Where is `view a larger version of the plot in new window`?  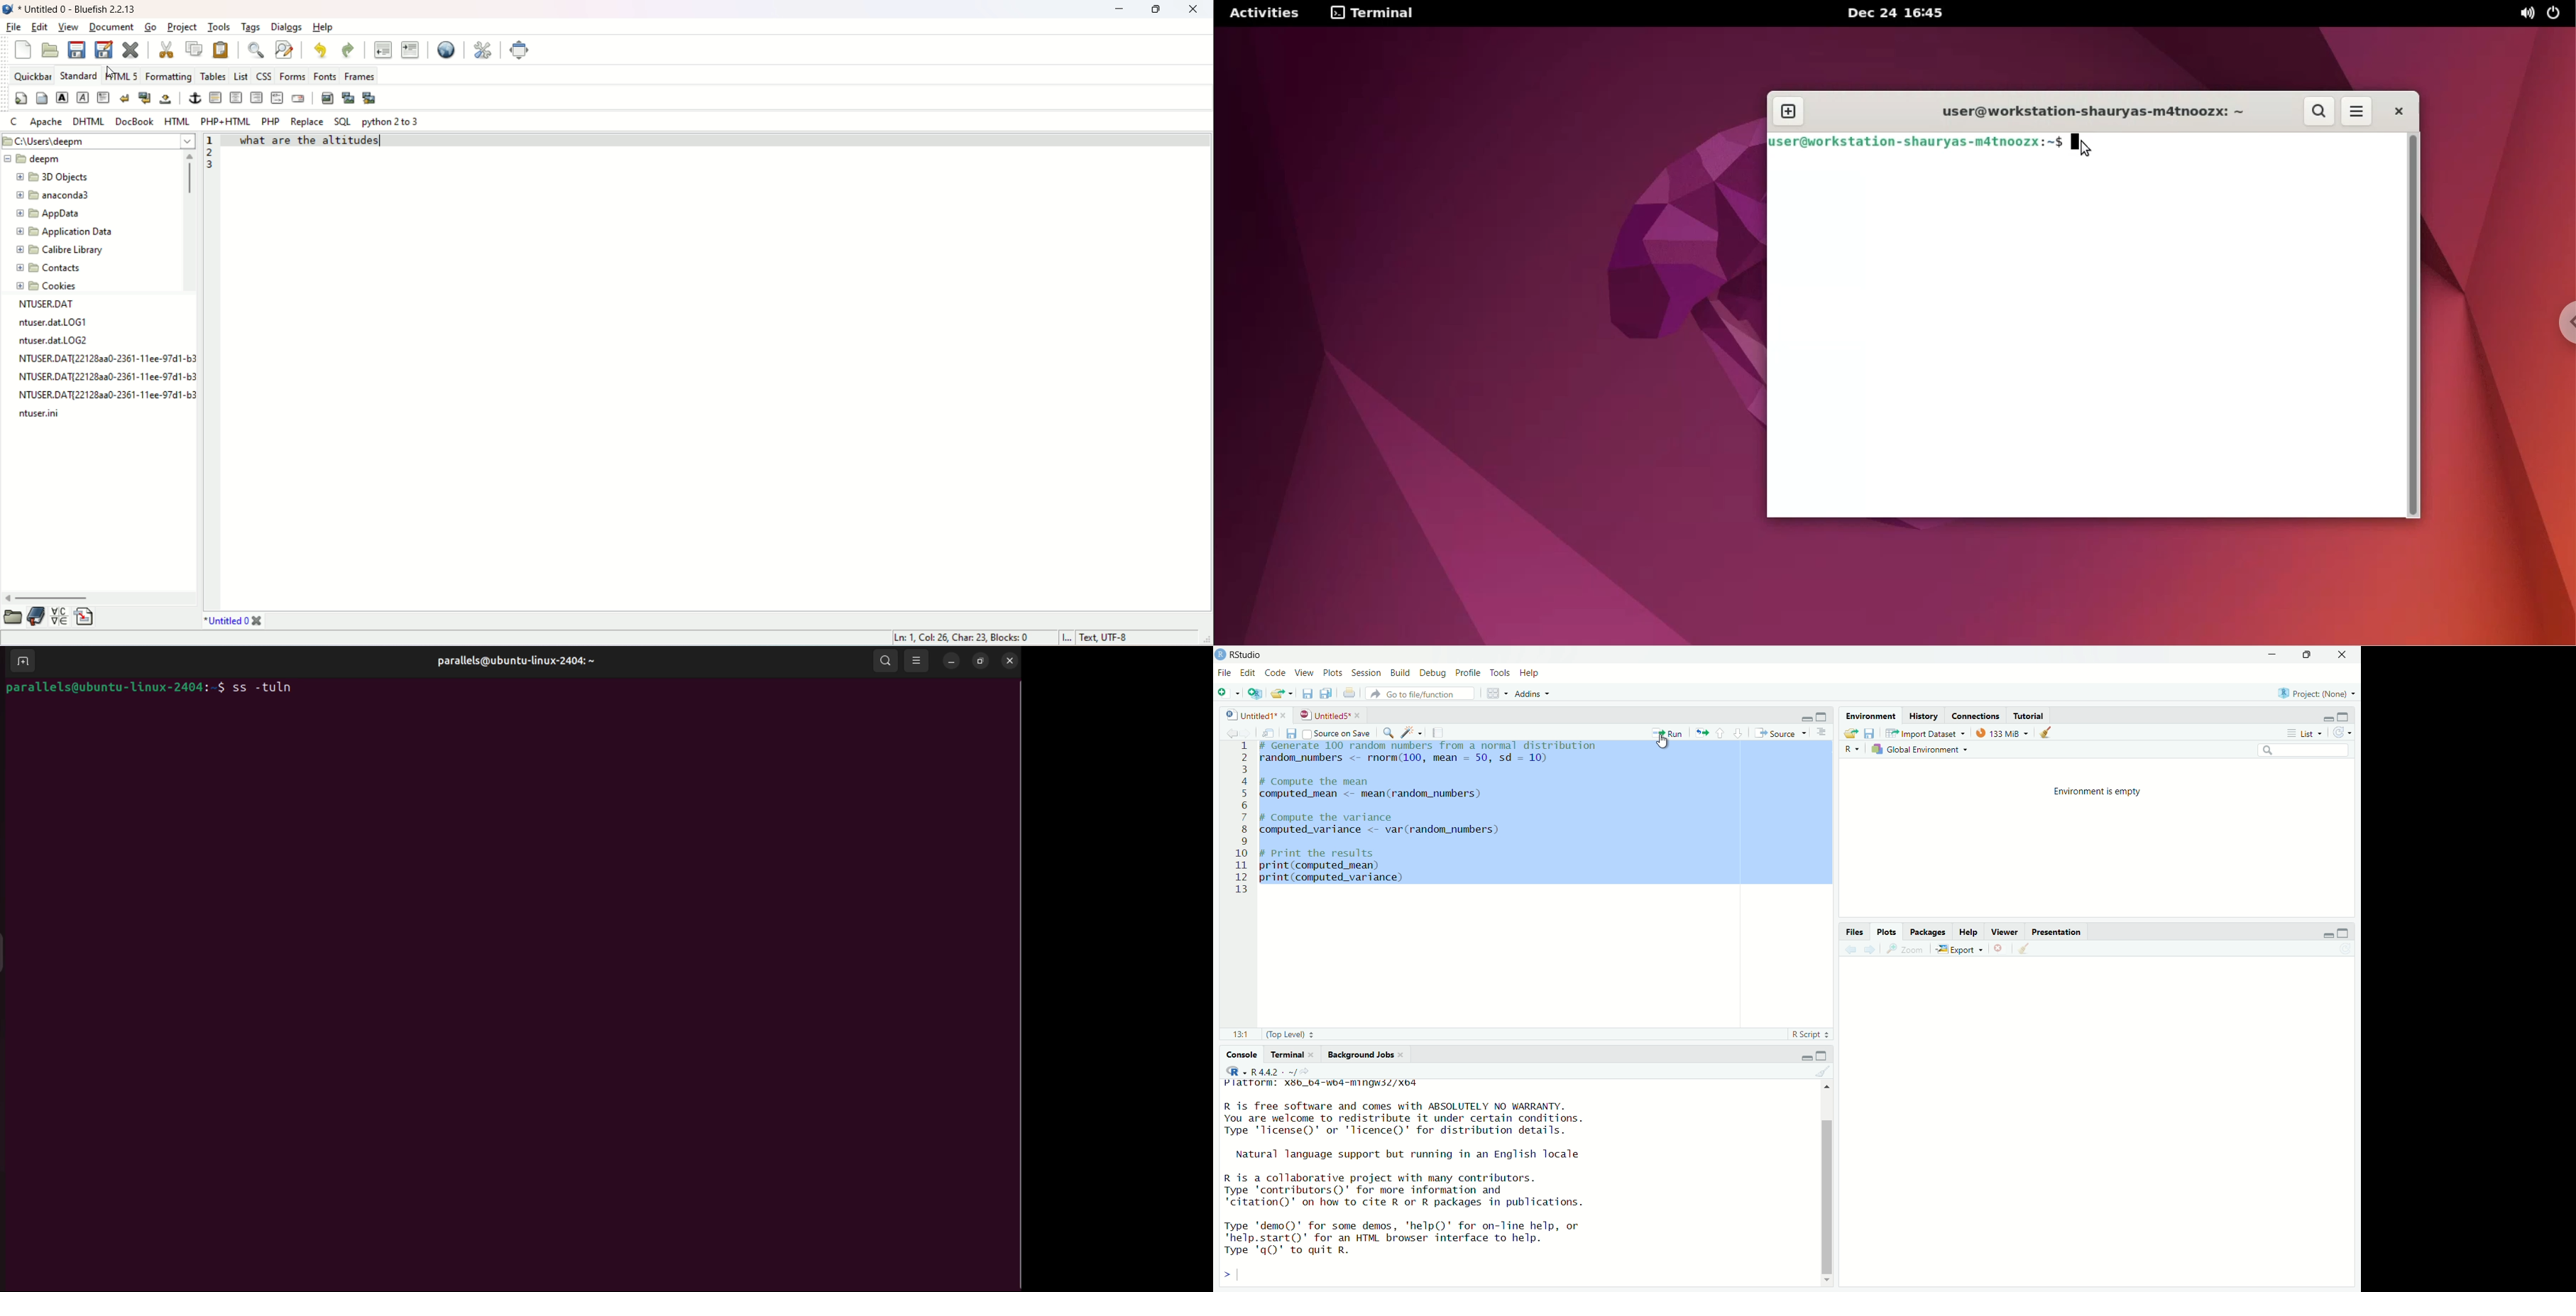
view a larger version of the plot in new window is located at coordinates (1908, 951).